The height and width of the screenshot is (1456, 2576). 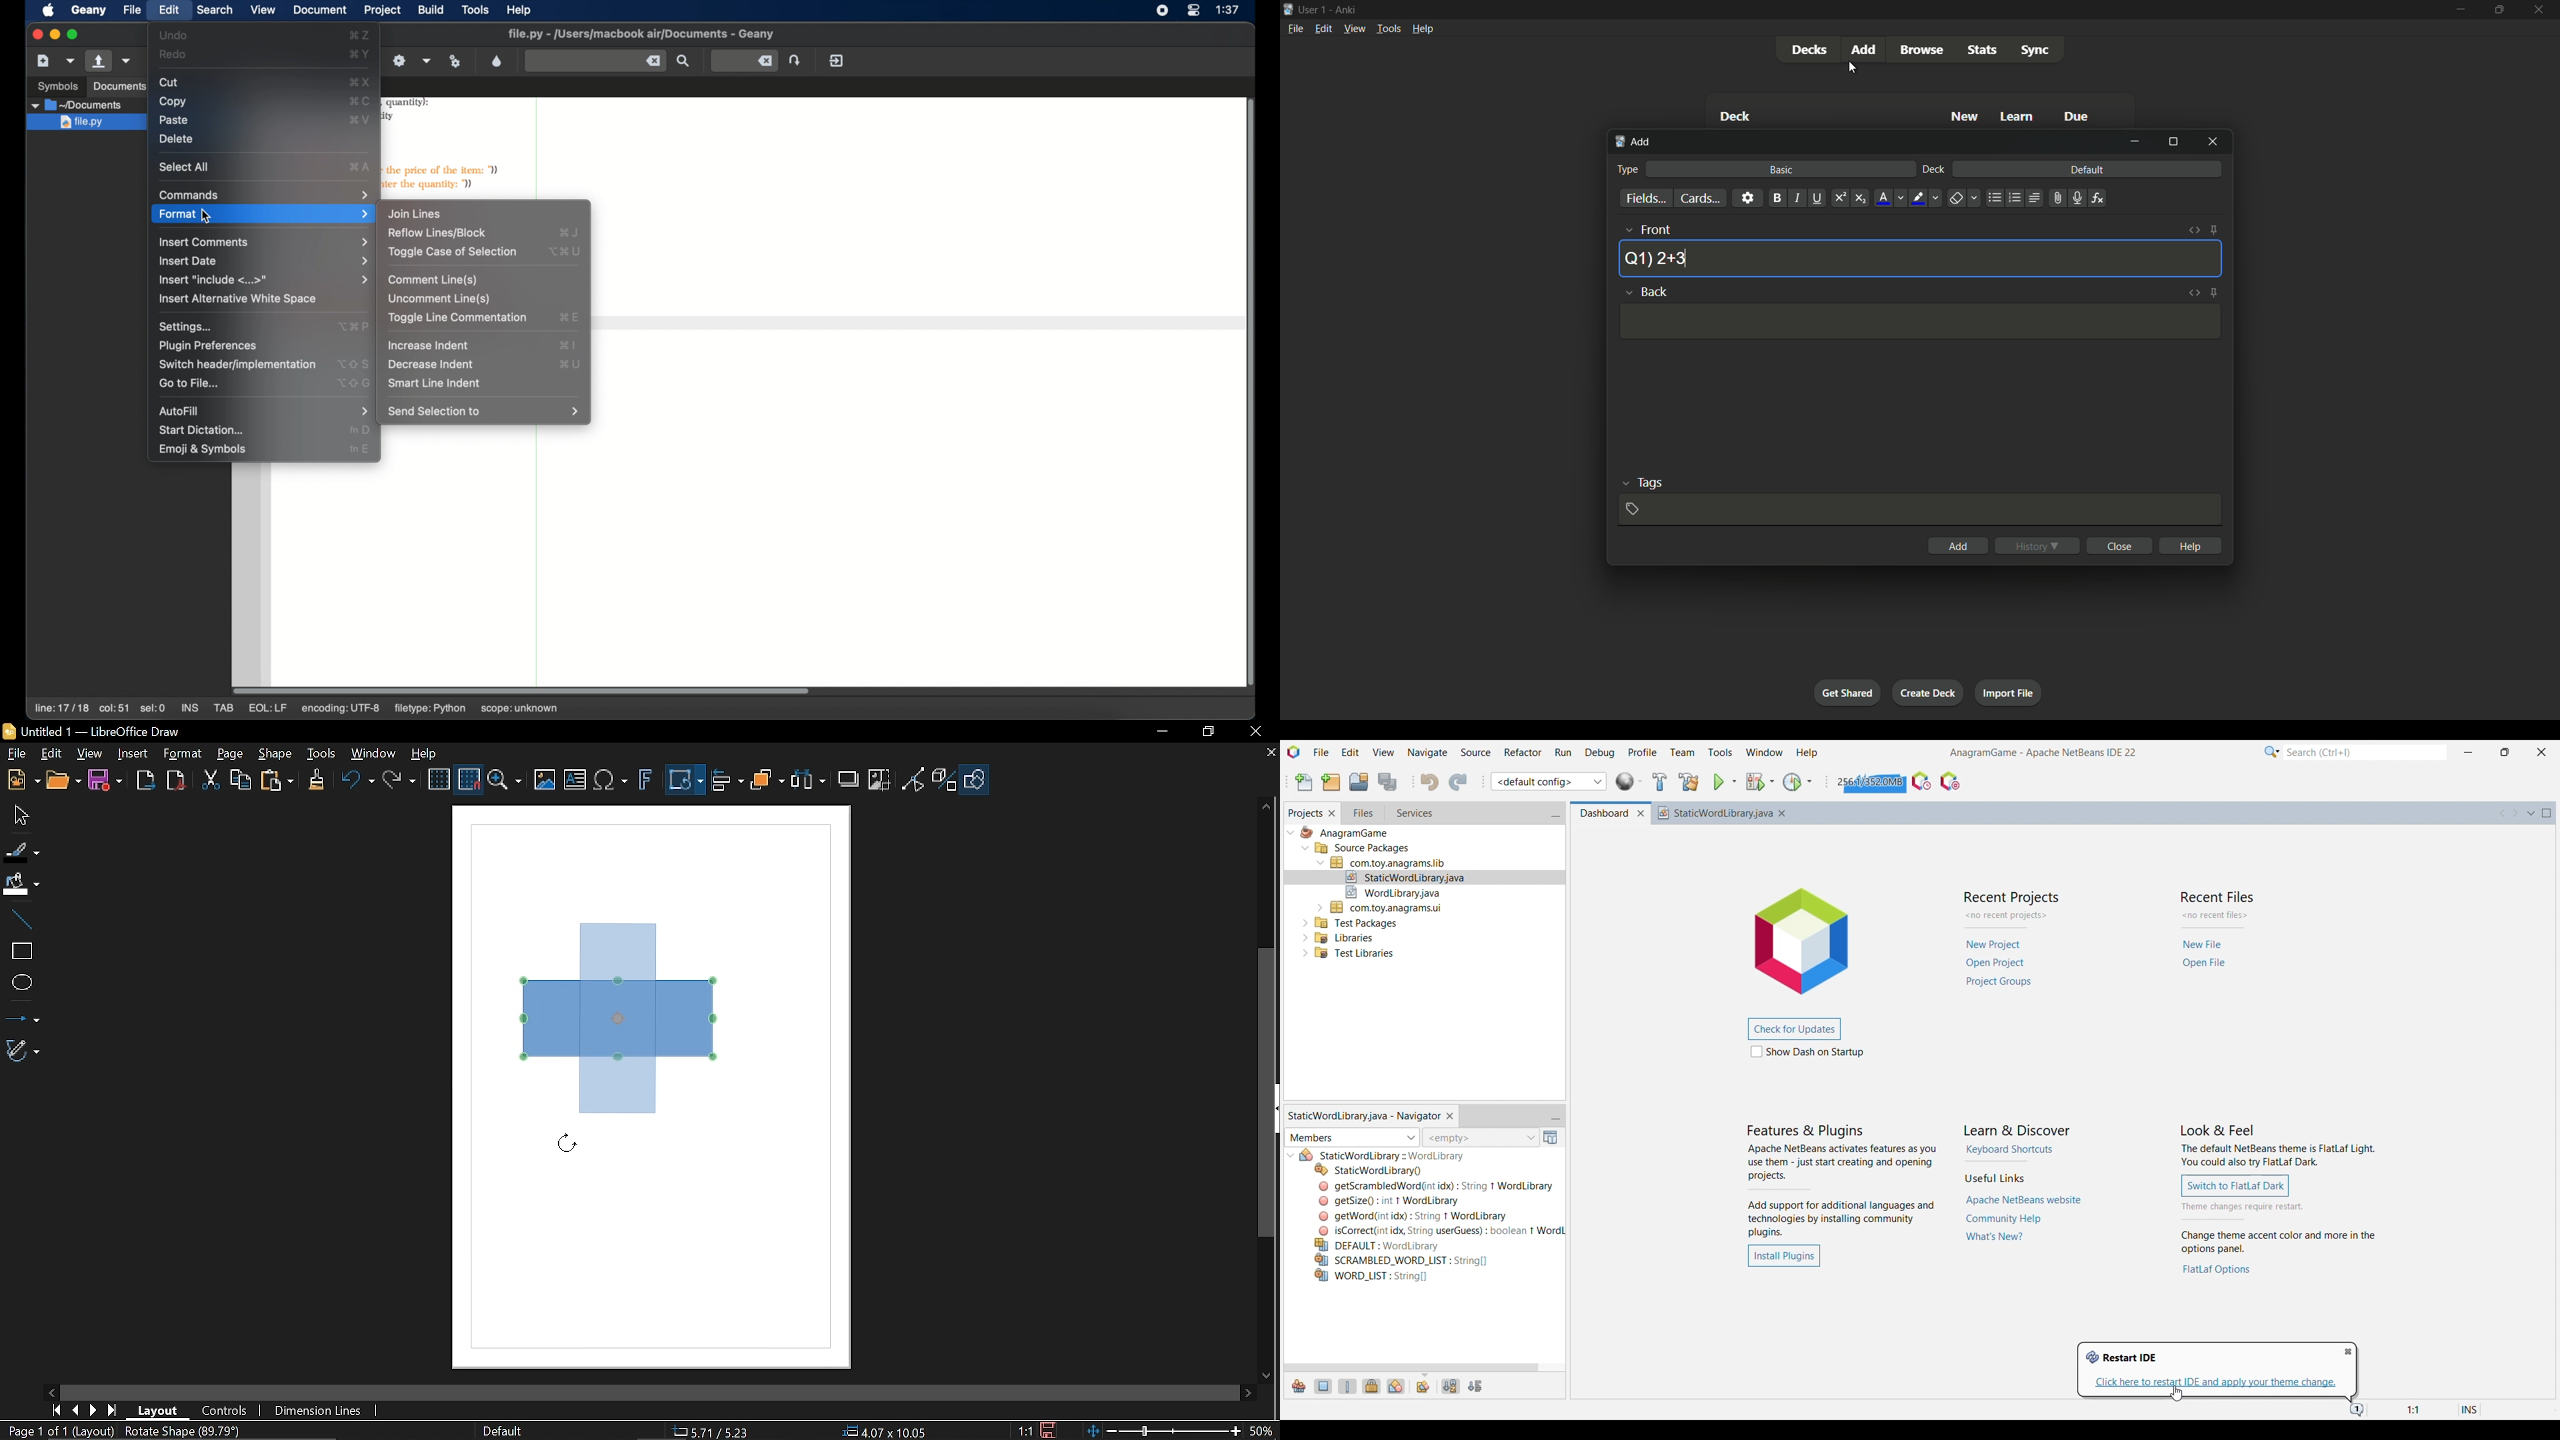 What do you see at coordinates (175, 781) in the screenshot?
I see `Export as pdf` at bounding box center [175, 781].